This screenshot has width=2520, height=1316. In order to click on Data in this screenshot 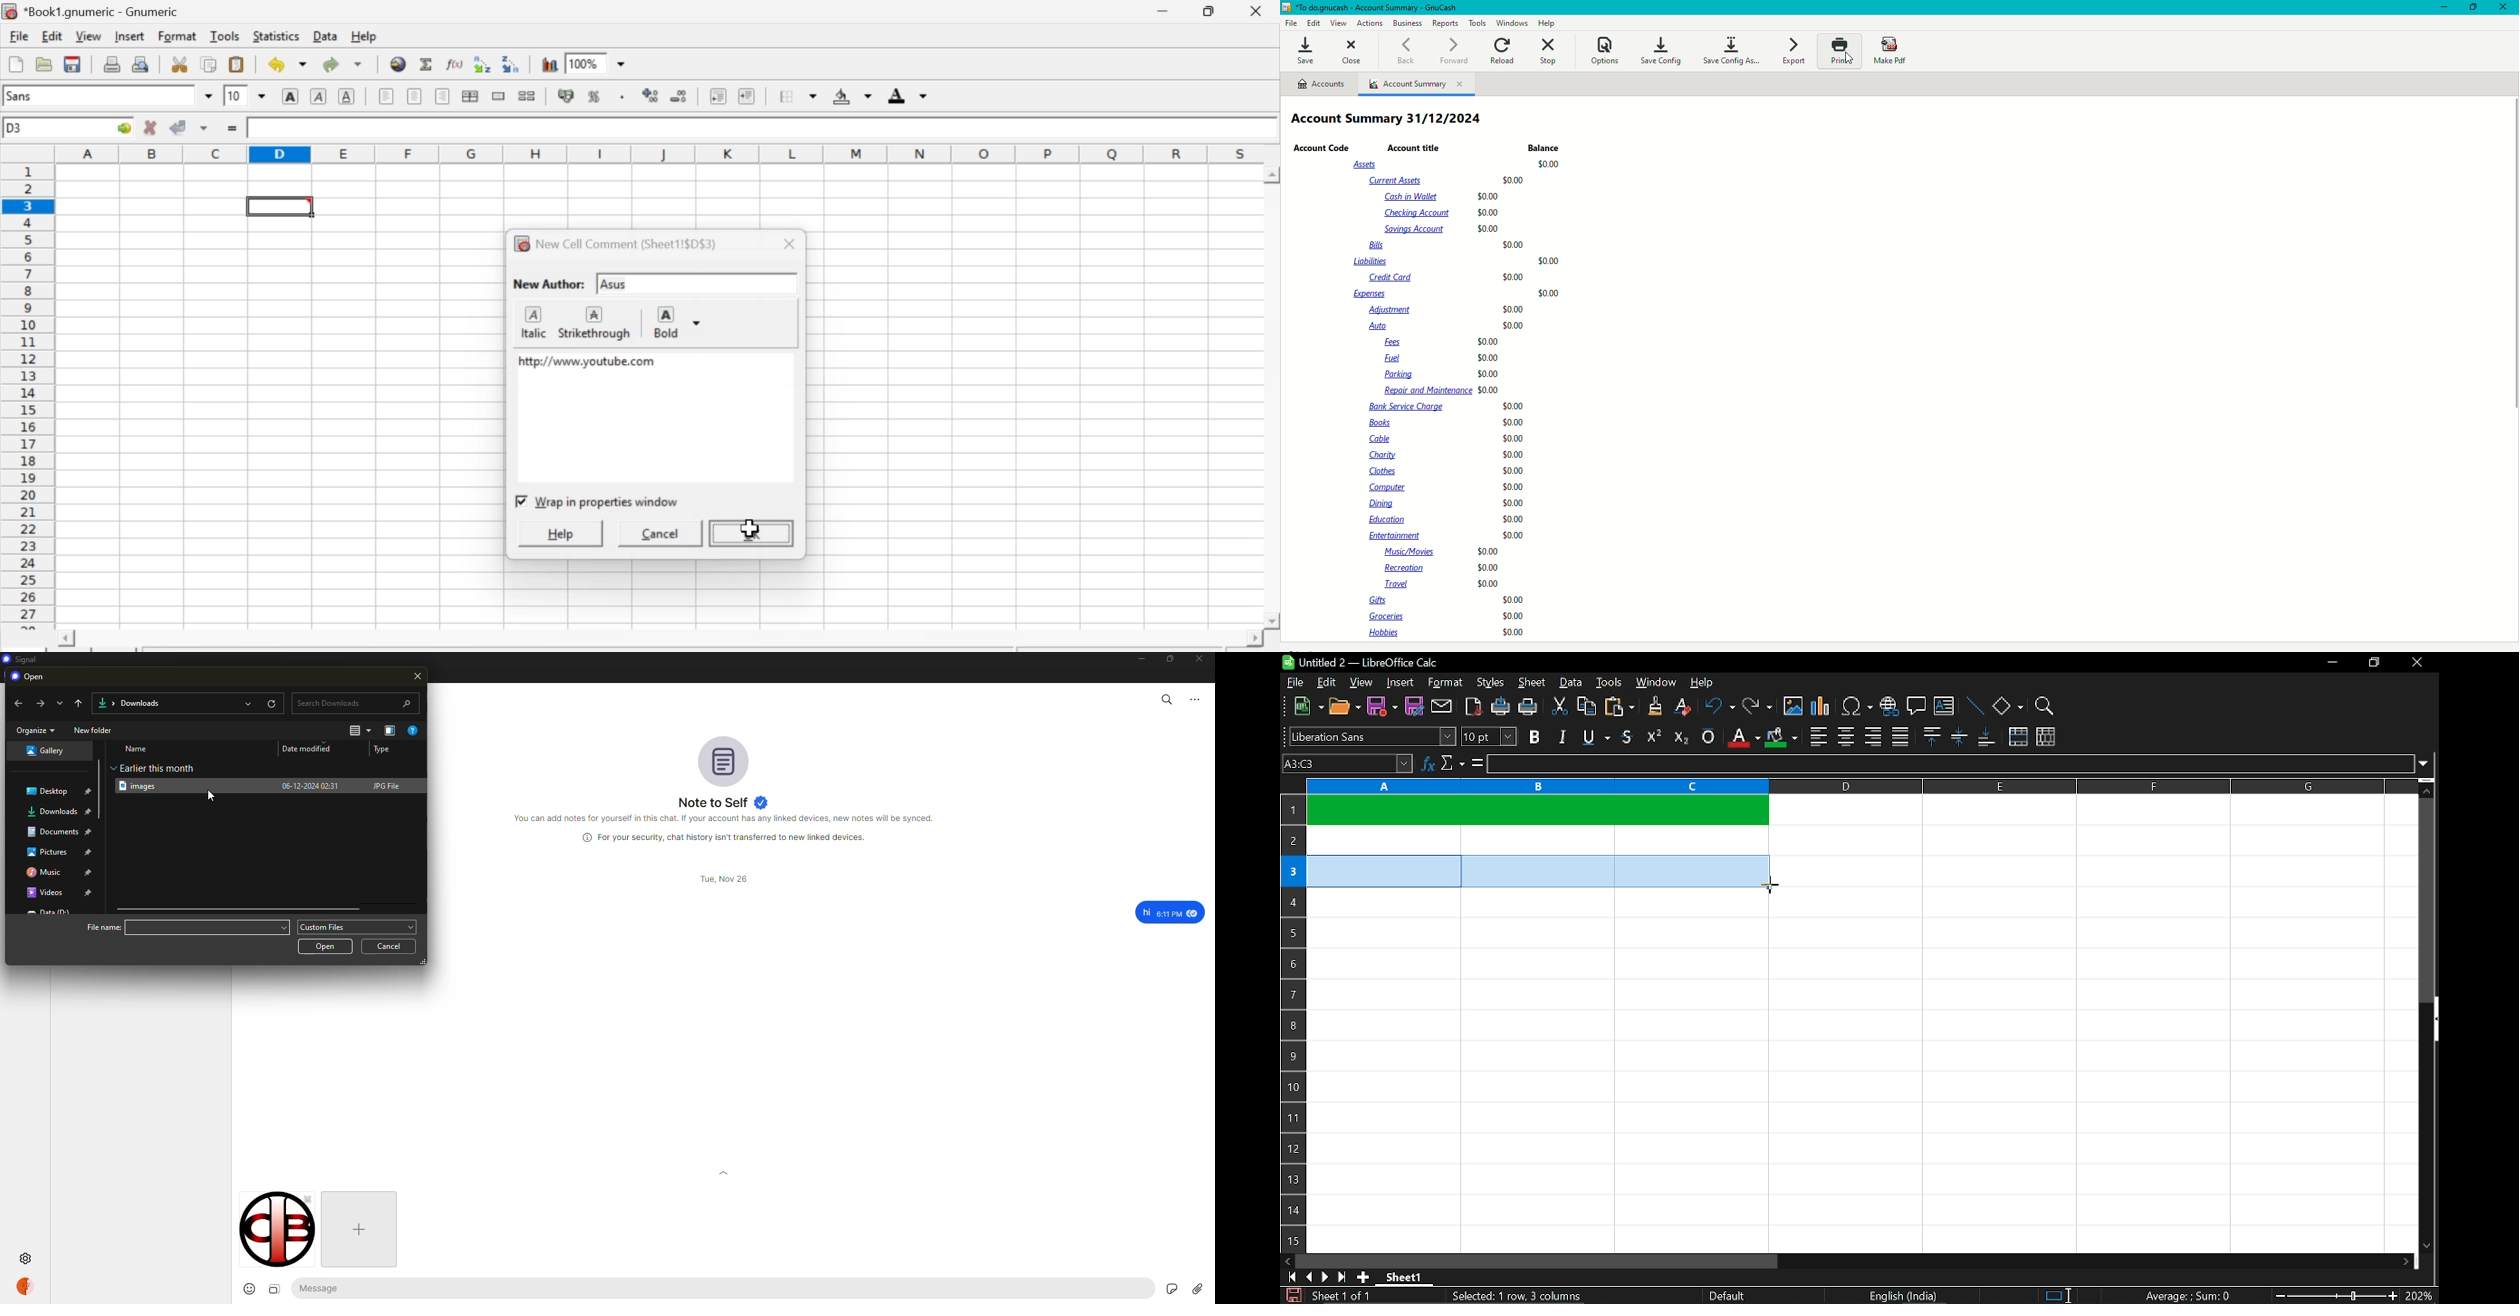, I will do `click(326, 36)`.